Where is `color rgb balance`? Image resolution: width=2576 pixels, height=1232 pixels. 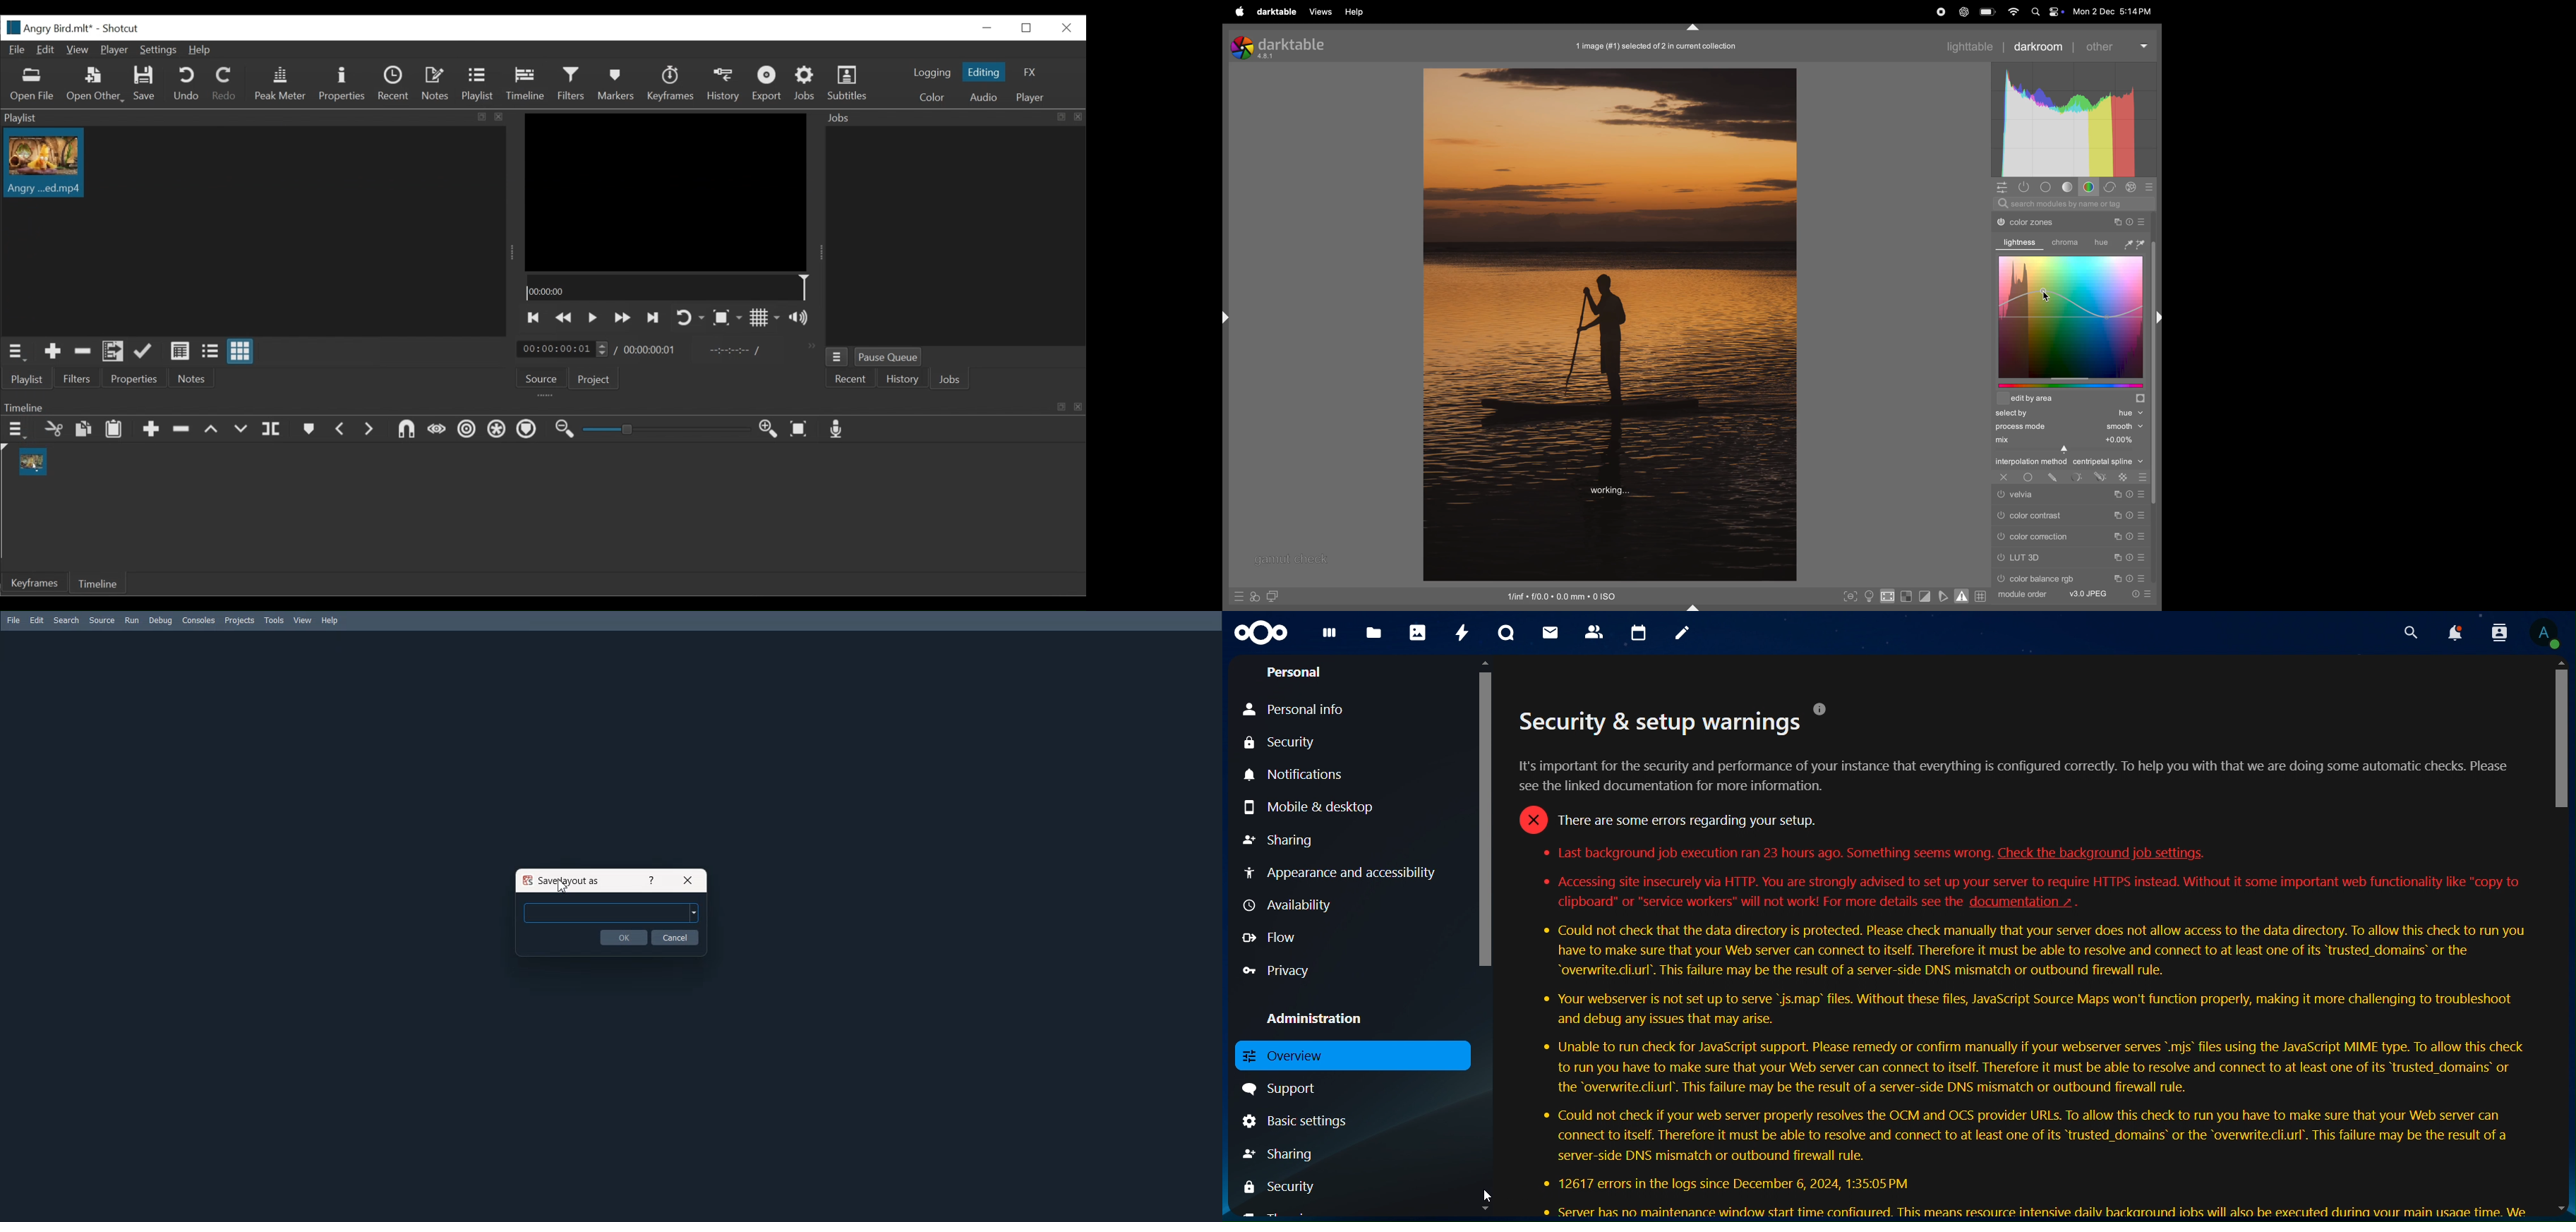
color rgb balance is located at coordinates (2050, 577).